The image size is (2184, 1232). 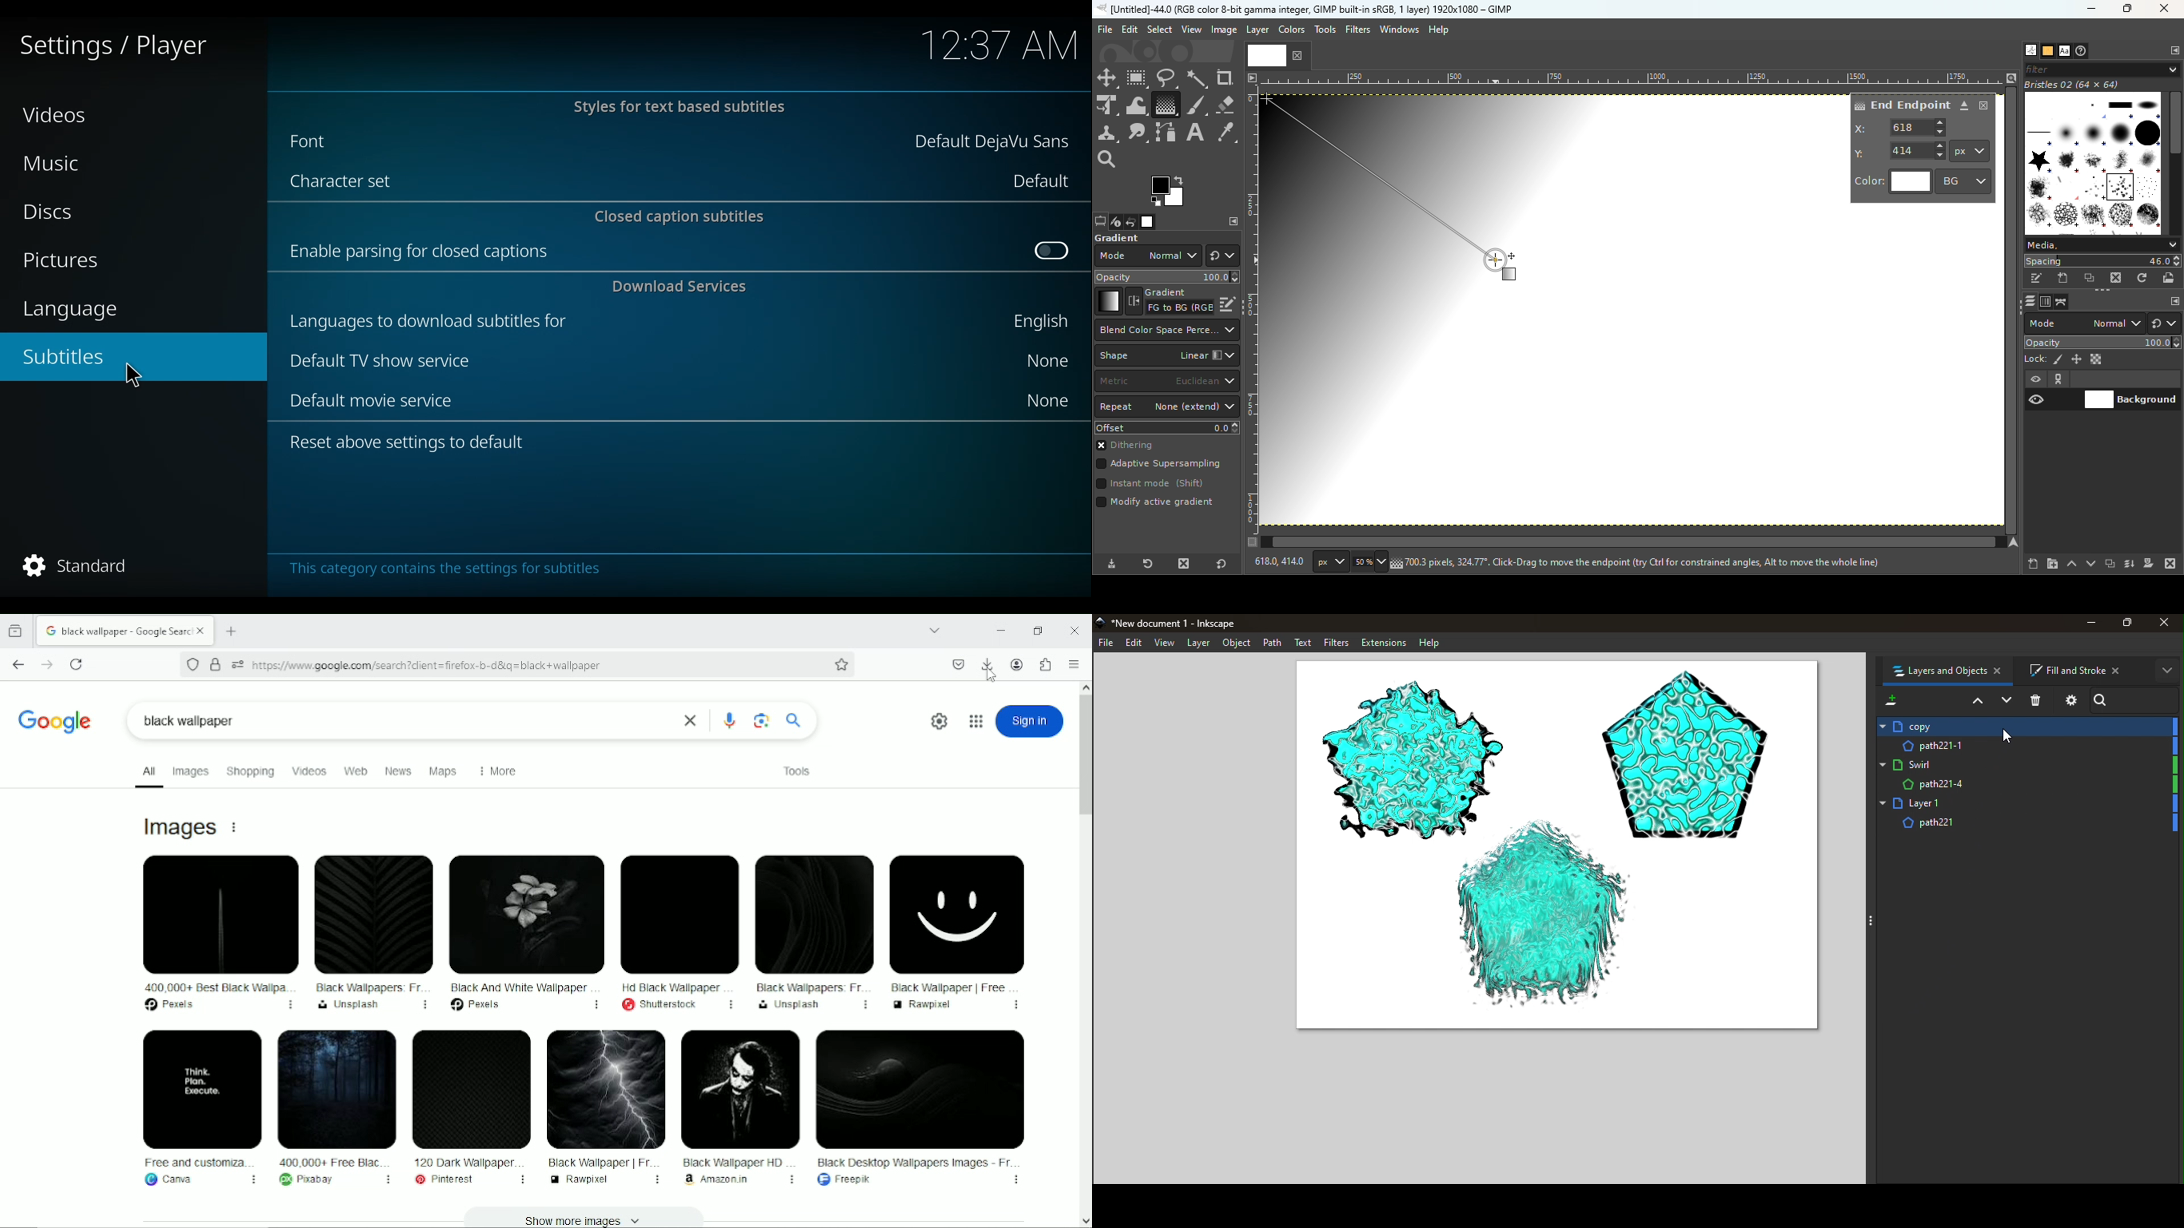 I want to click on Raise selection one step, so click(x=1975, y=703).